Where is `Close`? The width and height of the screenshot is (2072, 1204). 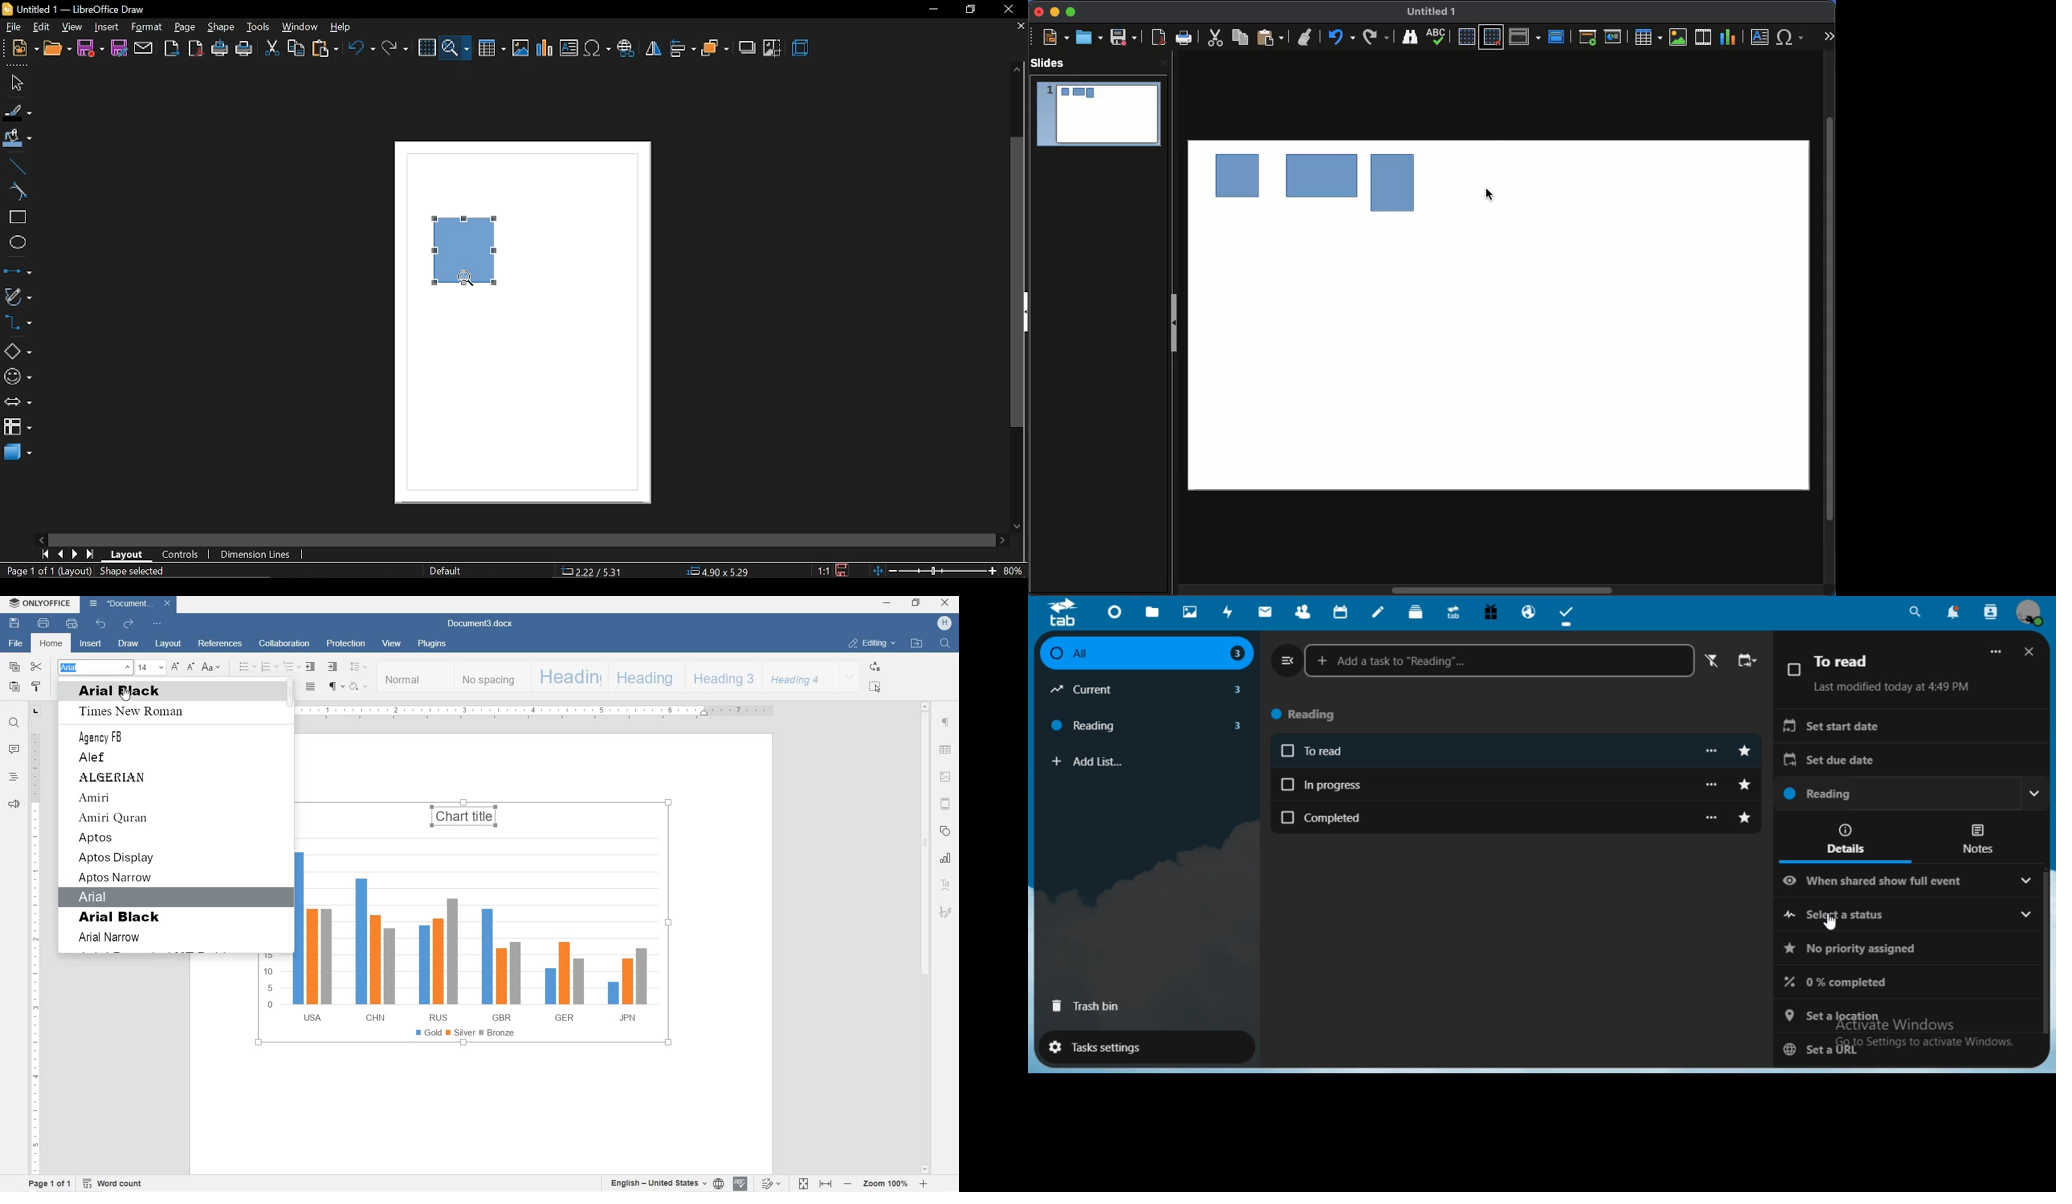
Close is located at coordinates (1040, 12).